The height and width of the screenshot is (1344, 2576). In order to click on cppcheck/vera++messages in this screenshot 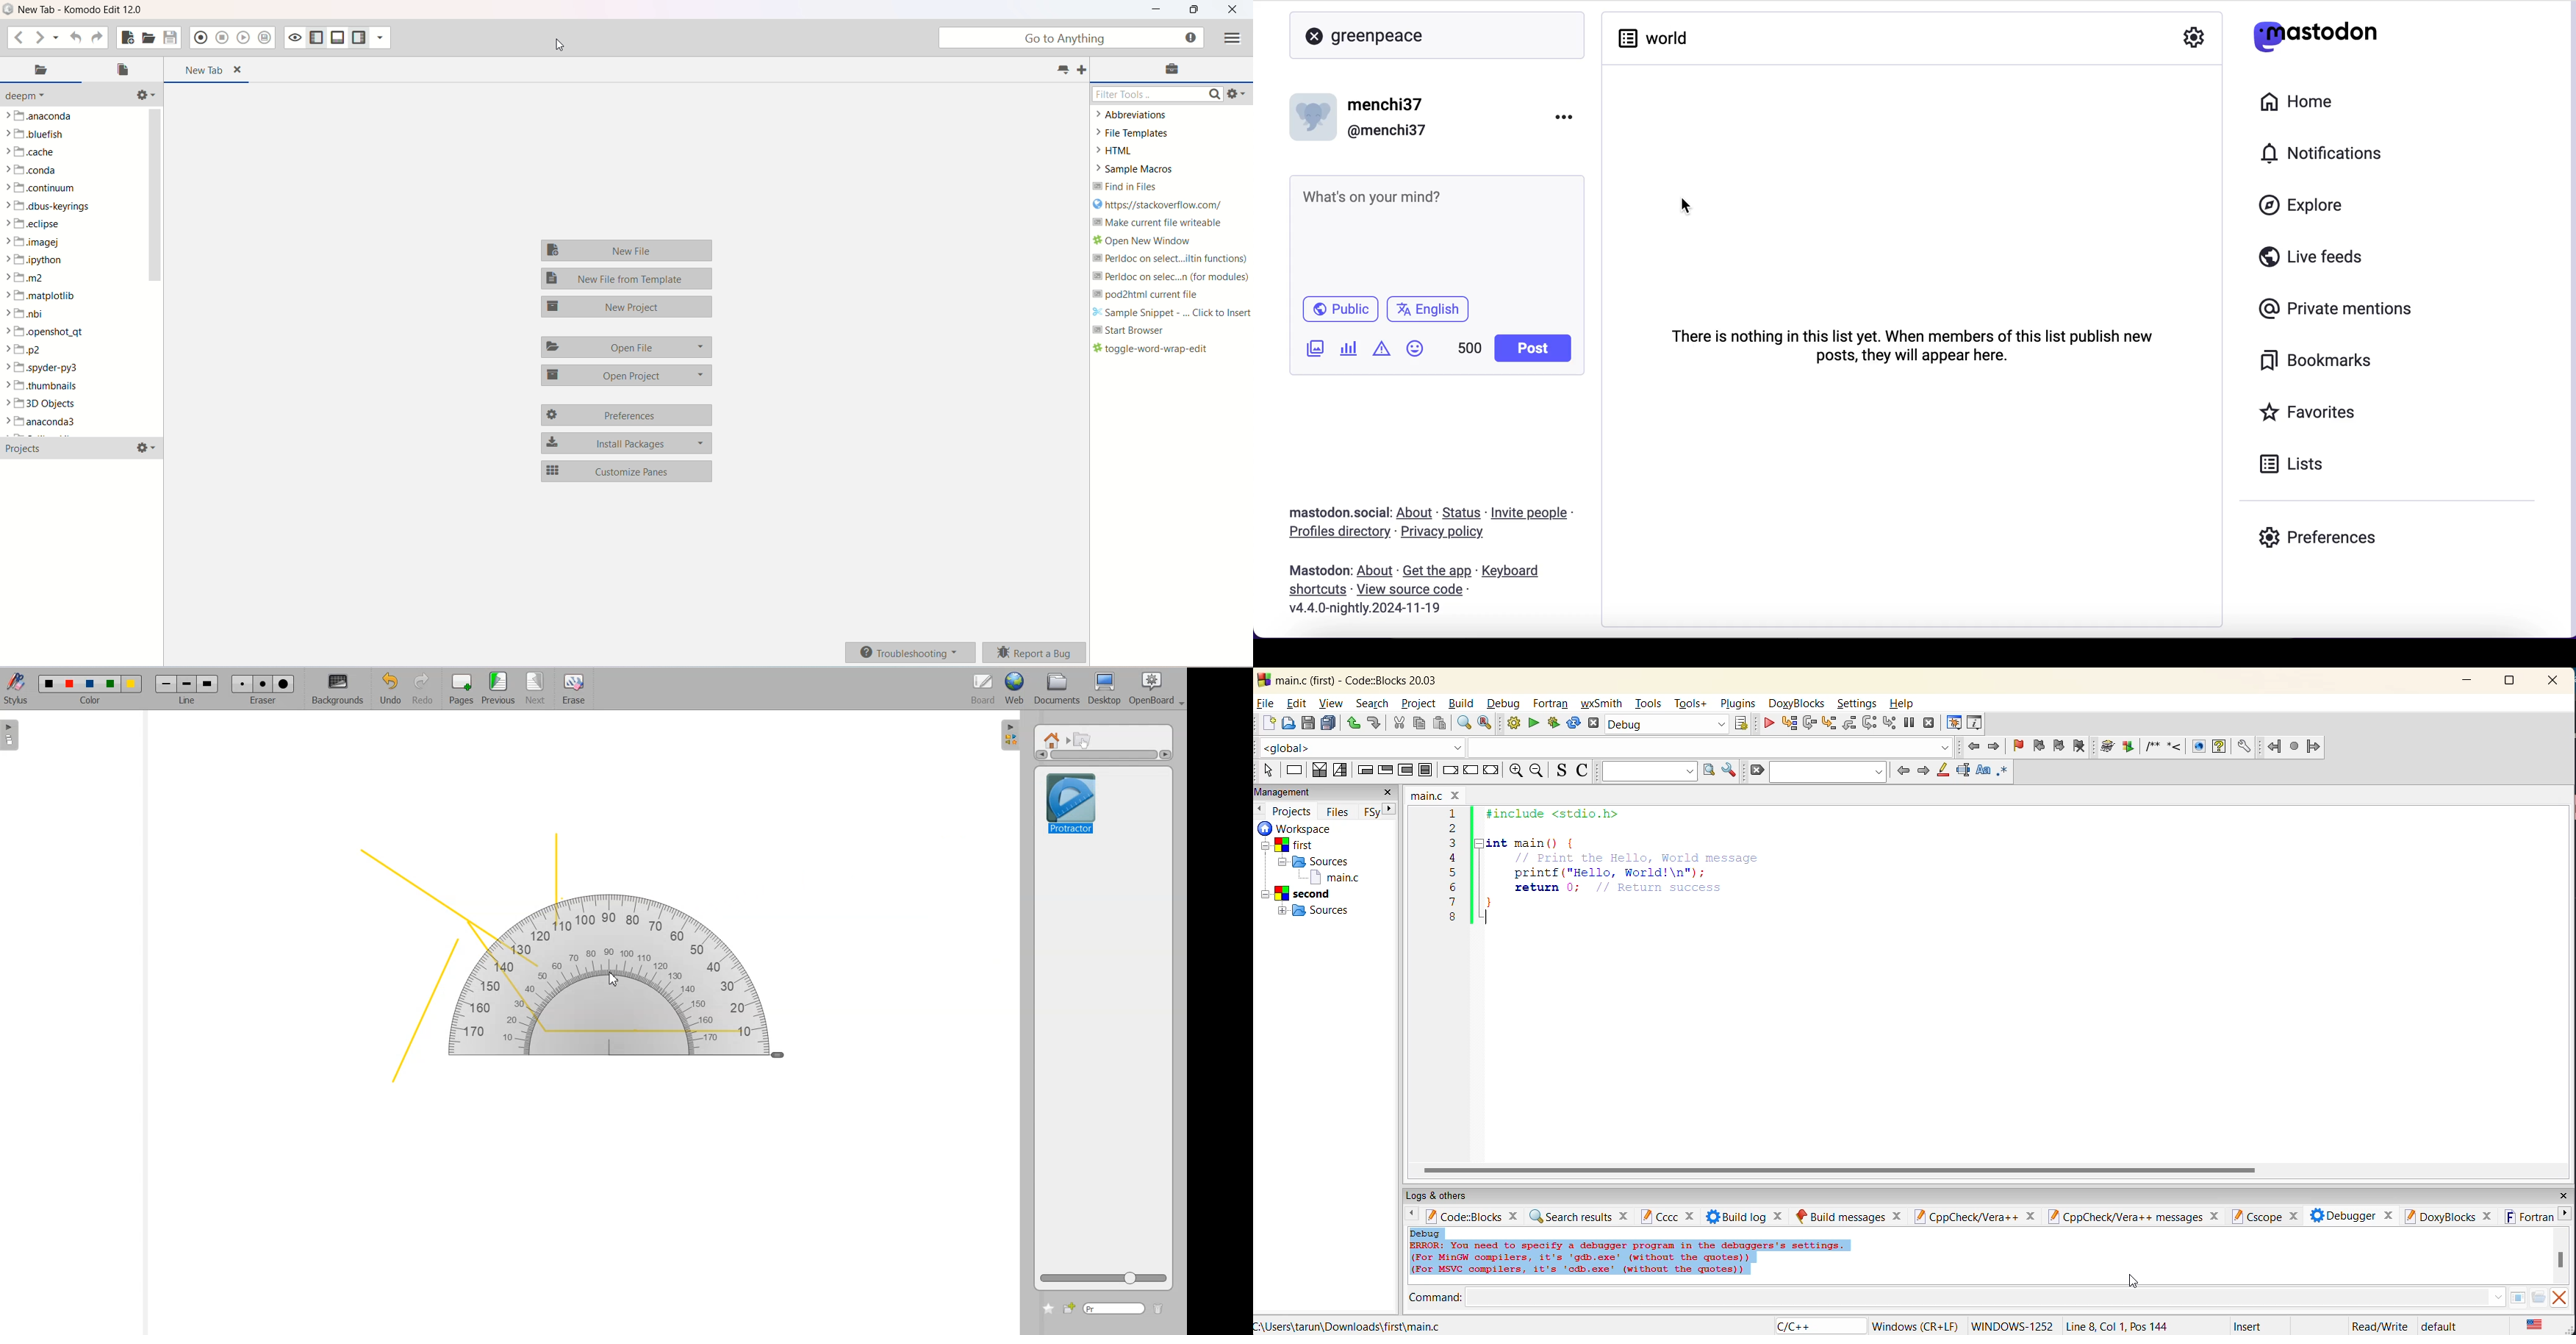, I will do `click(2135, 1217)`.